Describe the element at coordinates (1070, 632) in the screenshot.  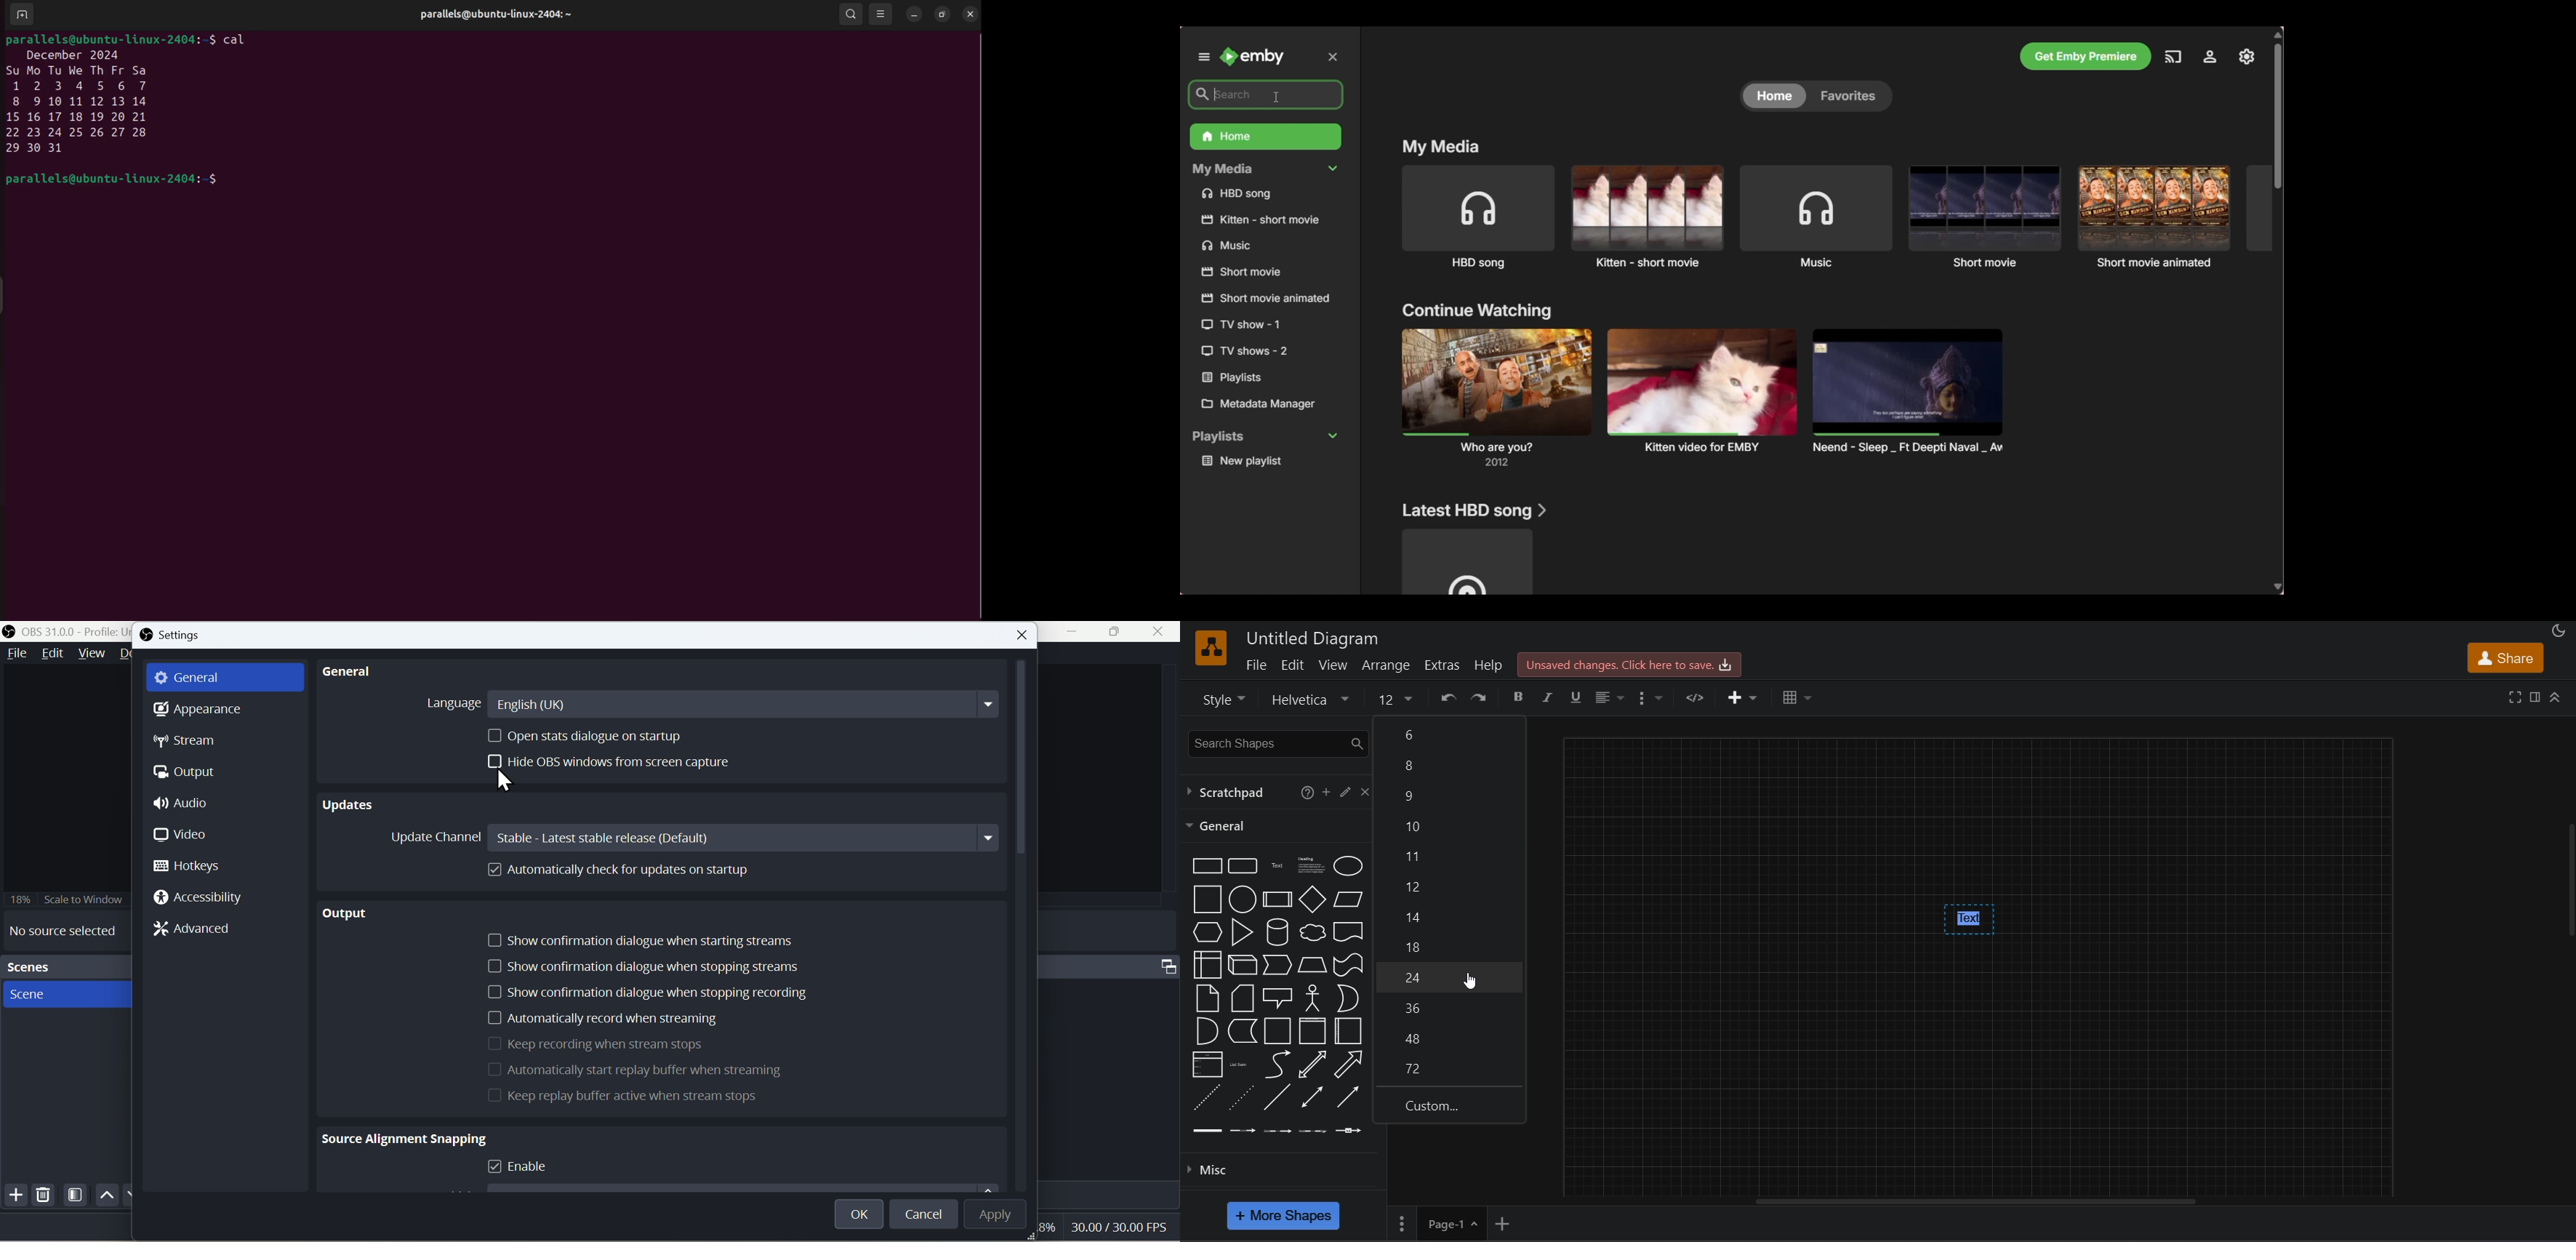
I see `Minimiza` at that location.